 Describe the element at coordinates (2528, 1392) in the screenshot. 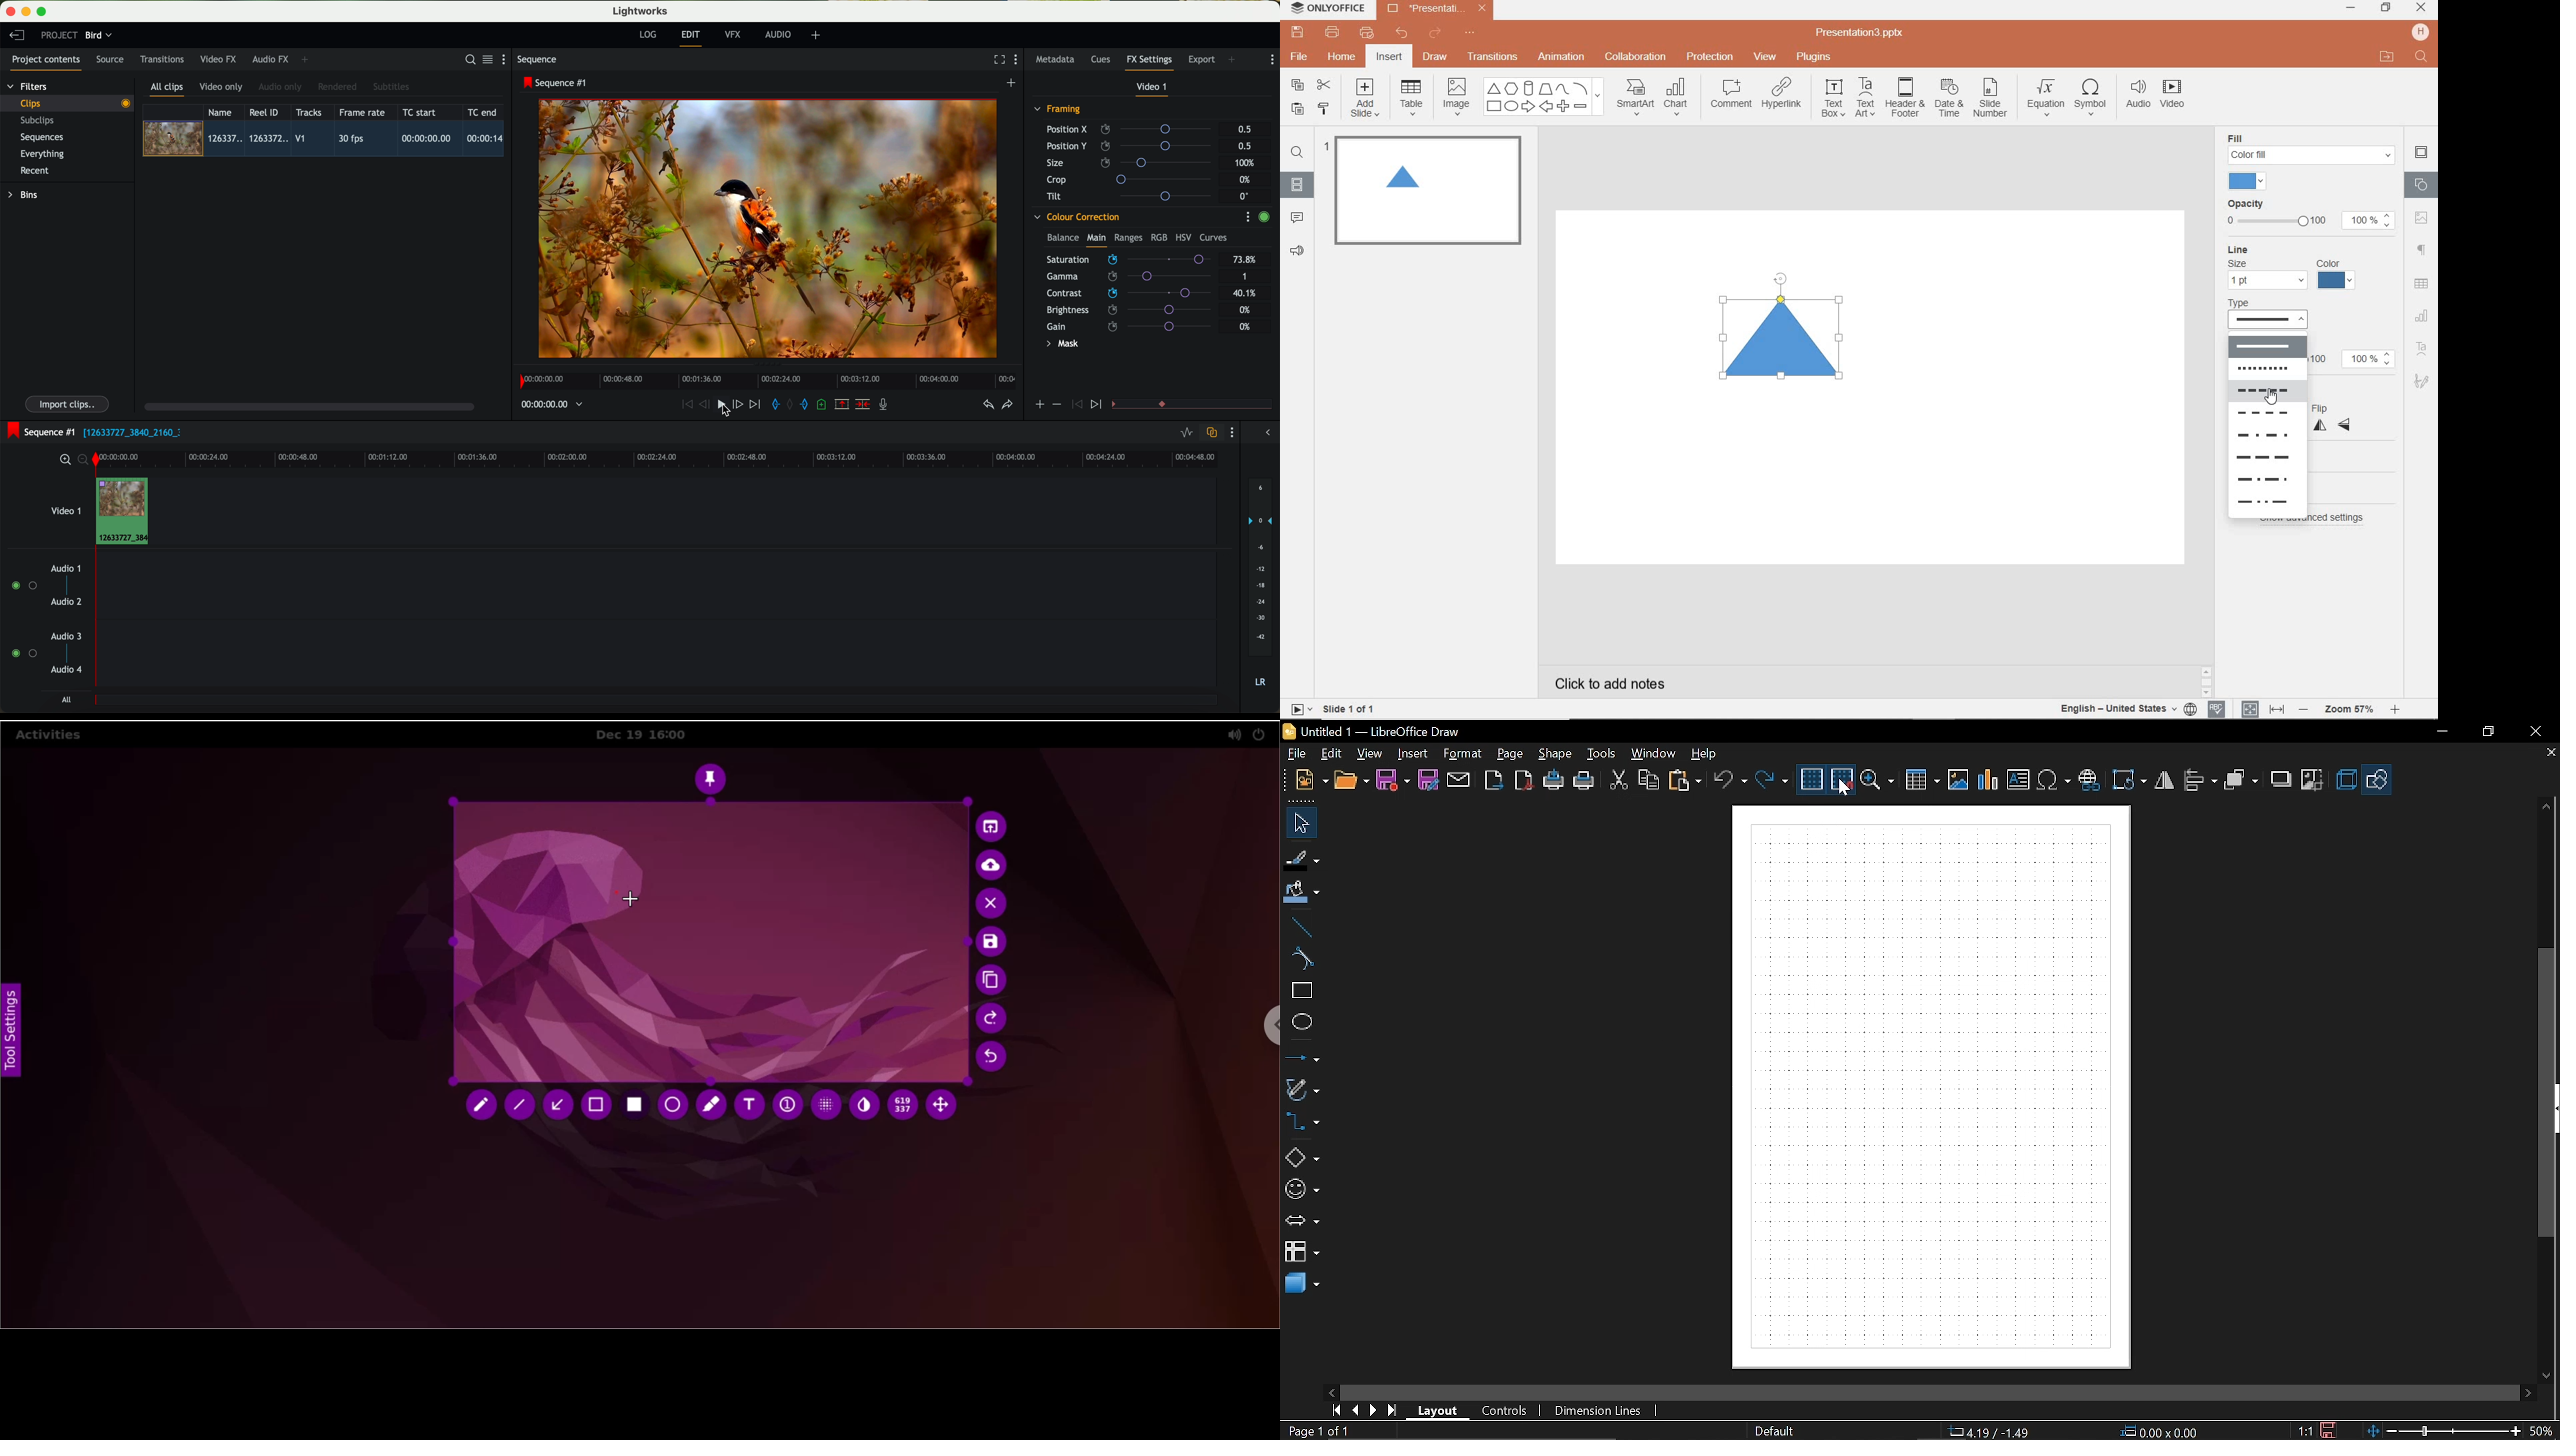

I see `move right` at that location.